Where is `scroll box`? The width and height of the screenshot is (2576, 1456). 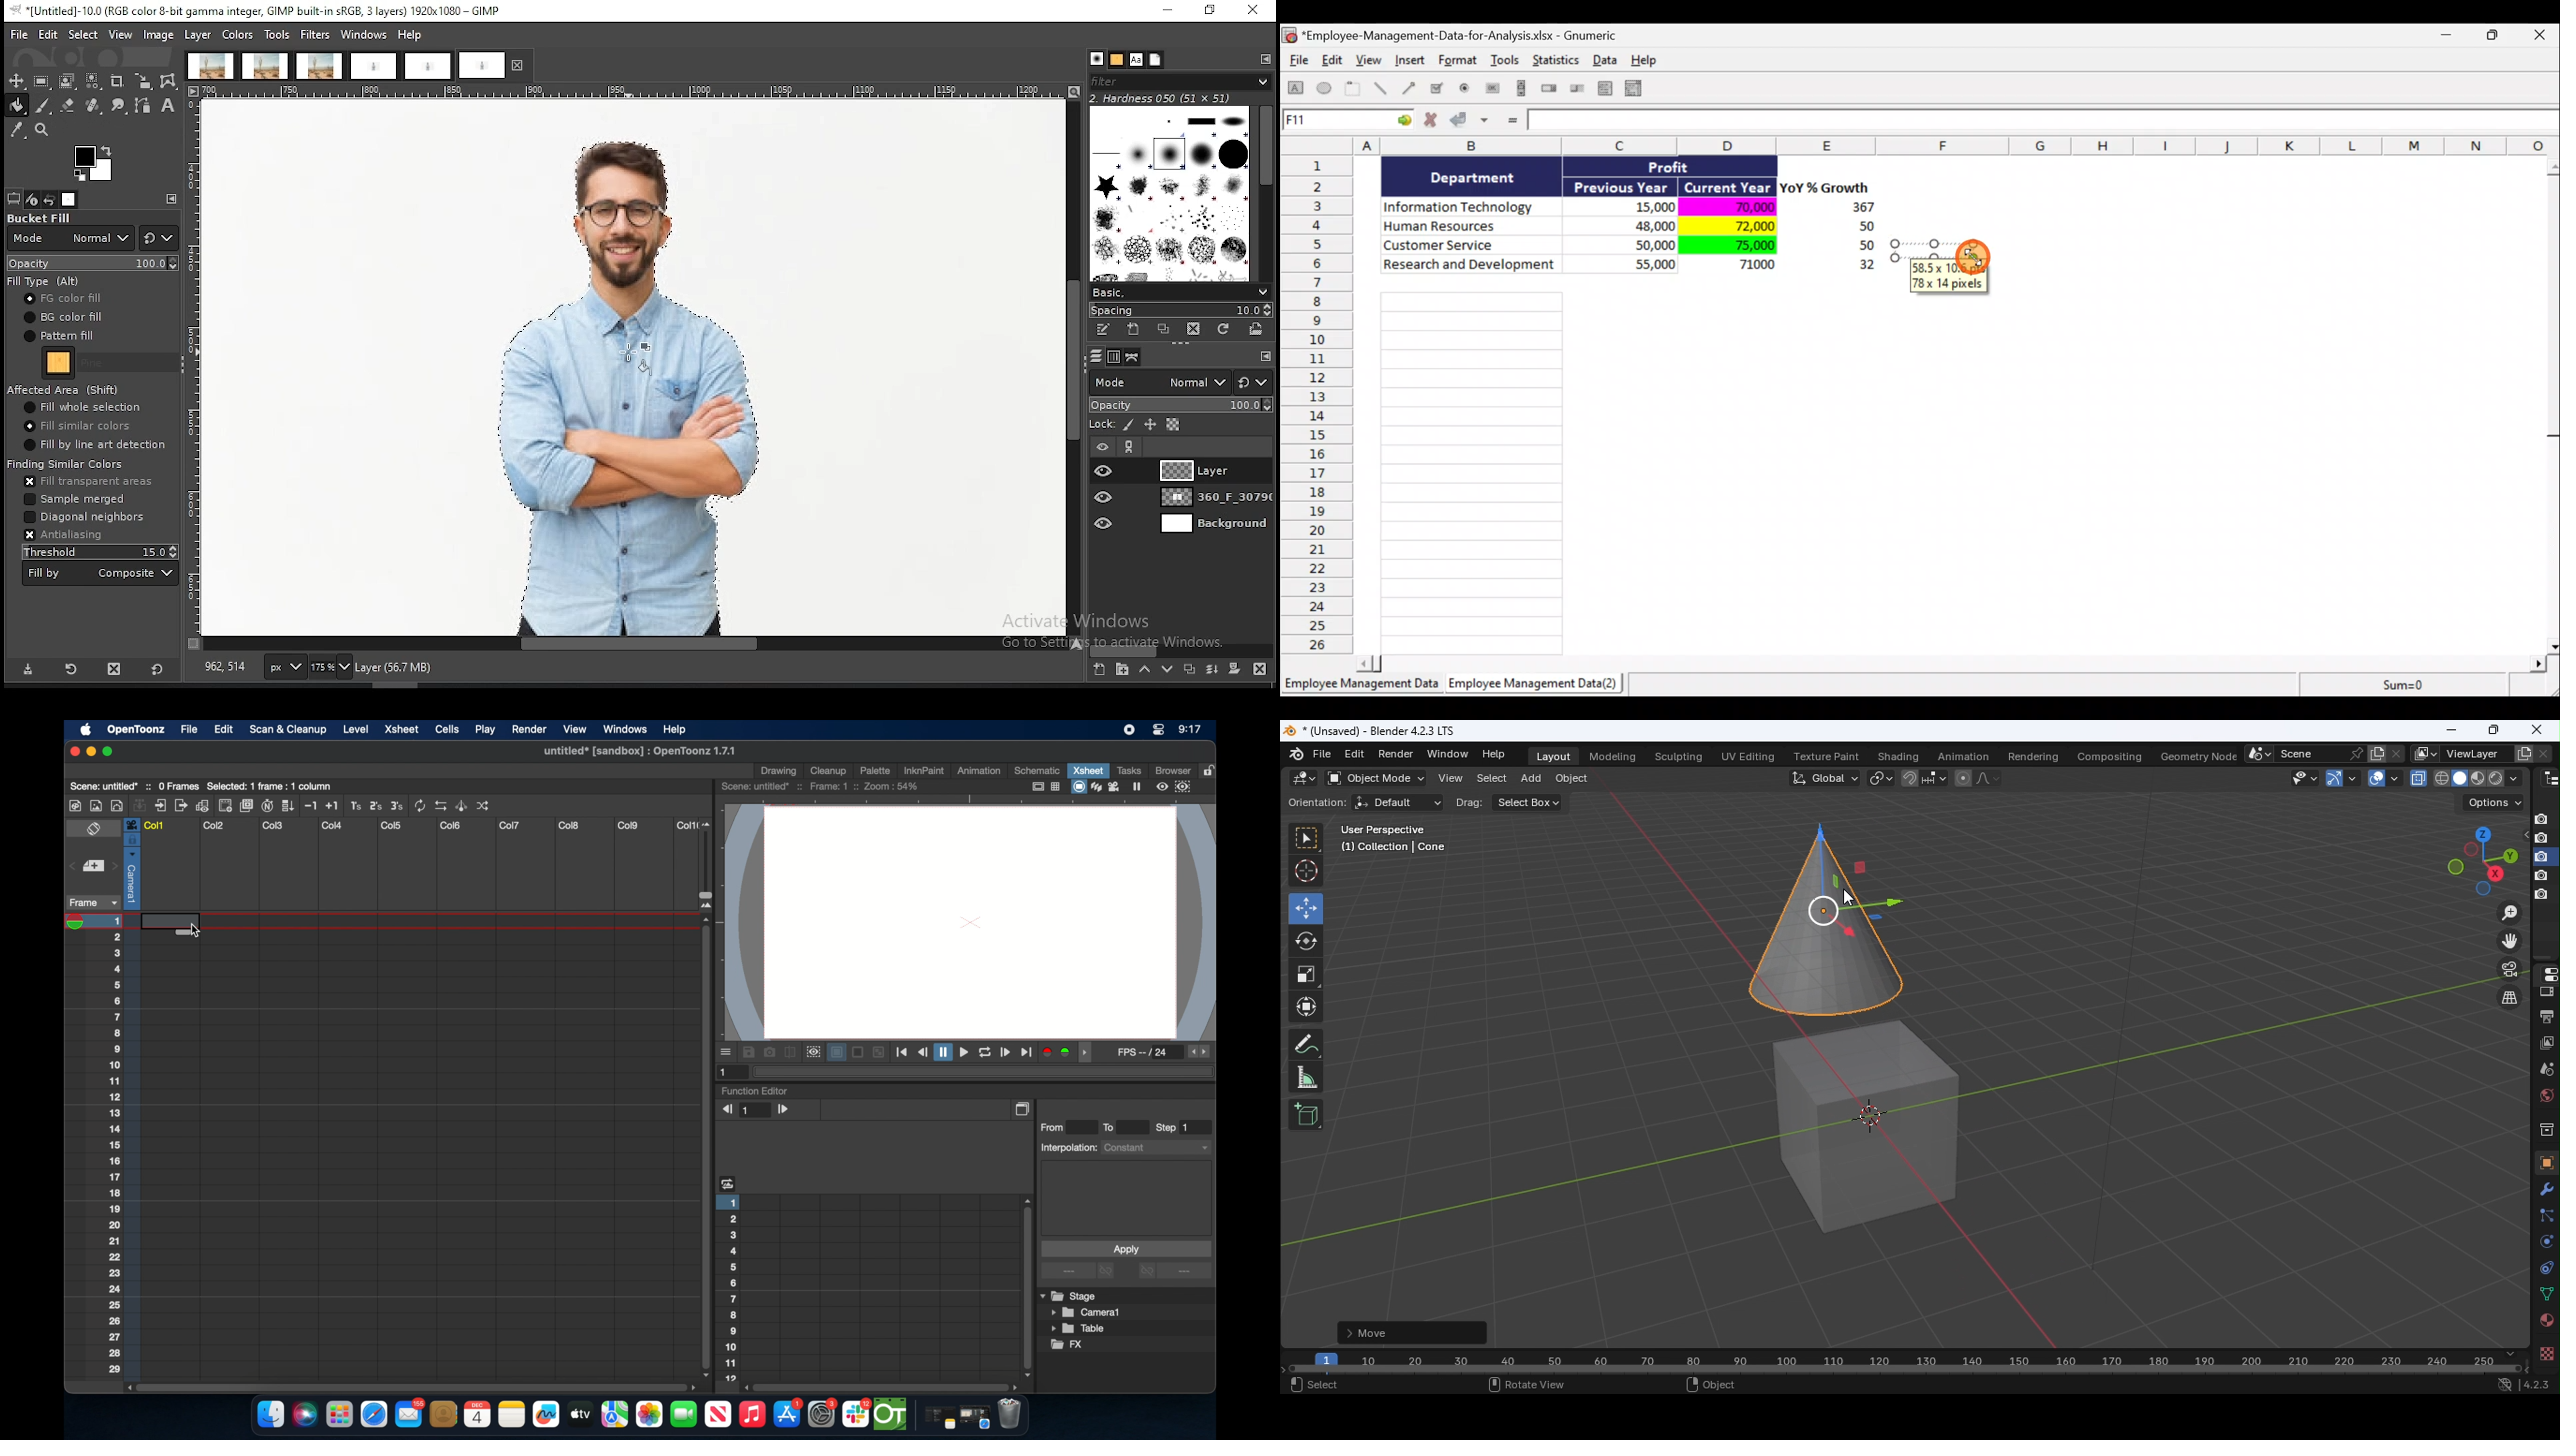
scroll box is located at coordinates (409, 1386).